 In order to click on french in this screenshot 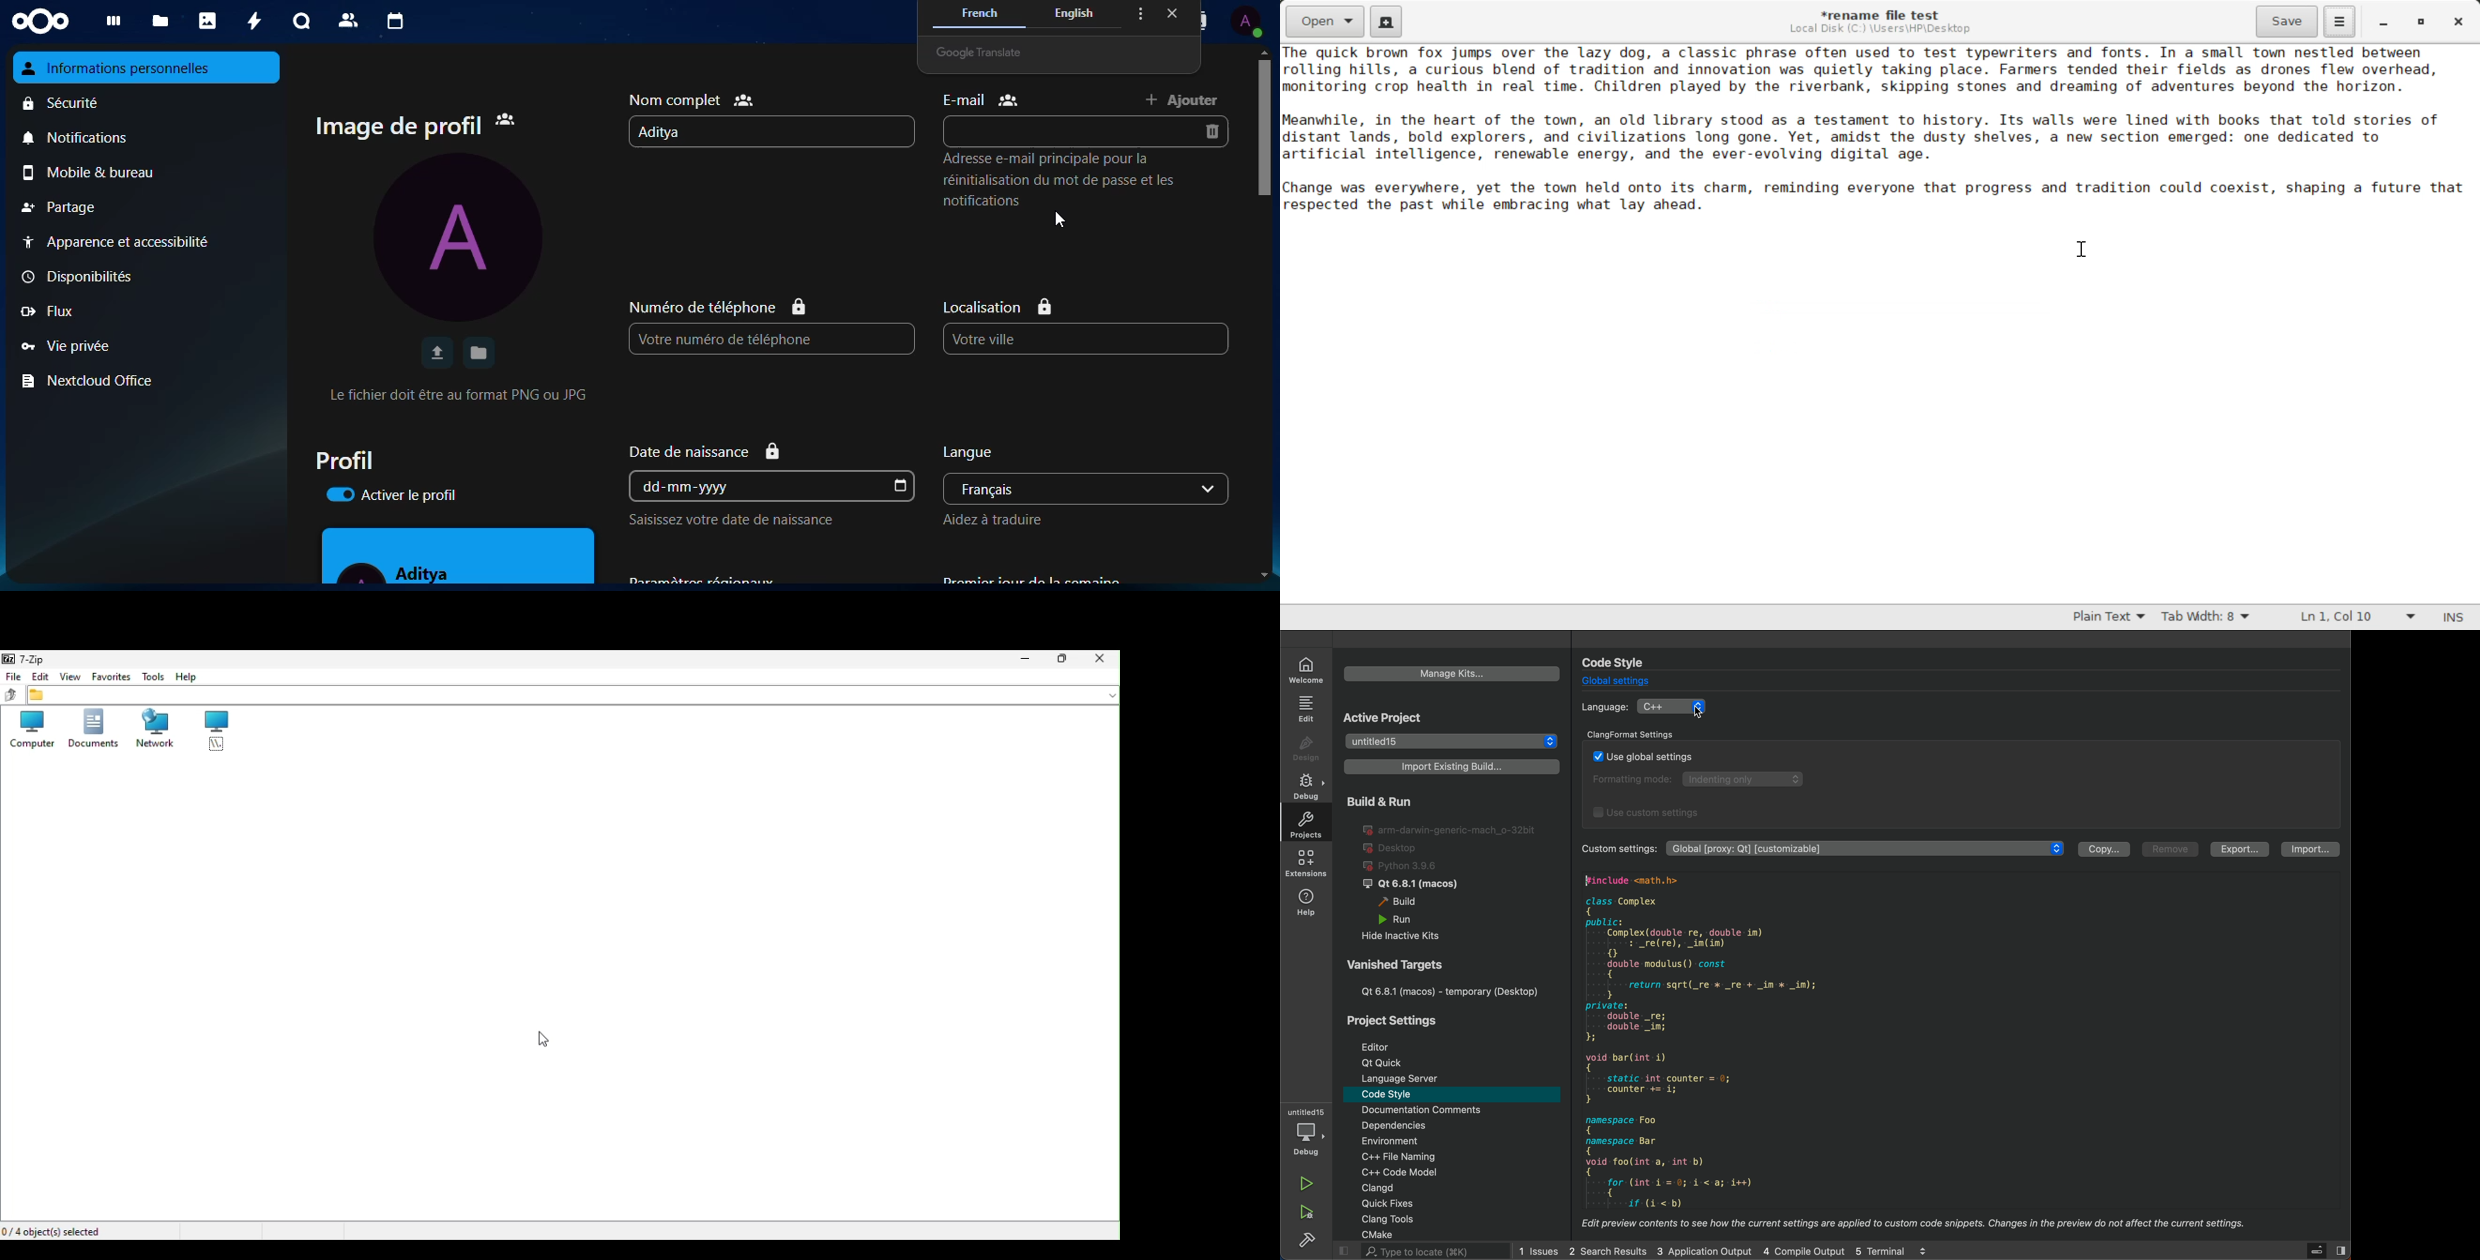, I will do `click(980, 13)`.